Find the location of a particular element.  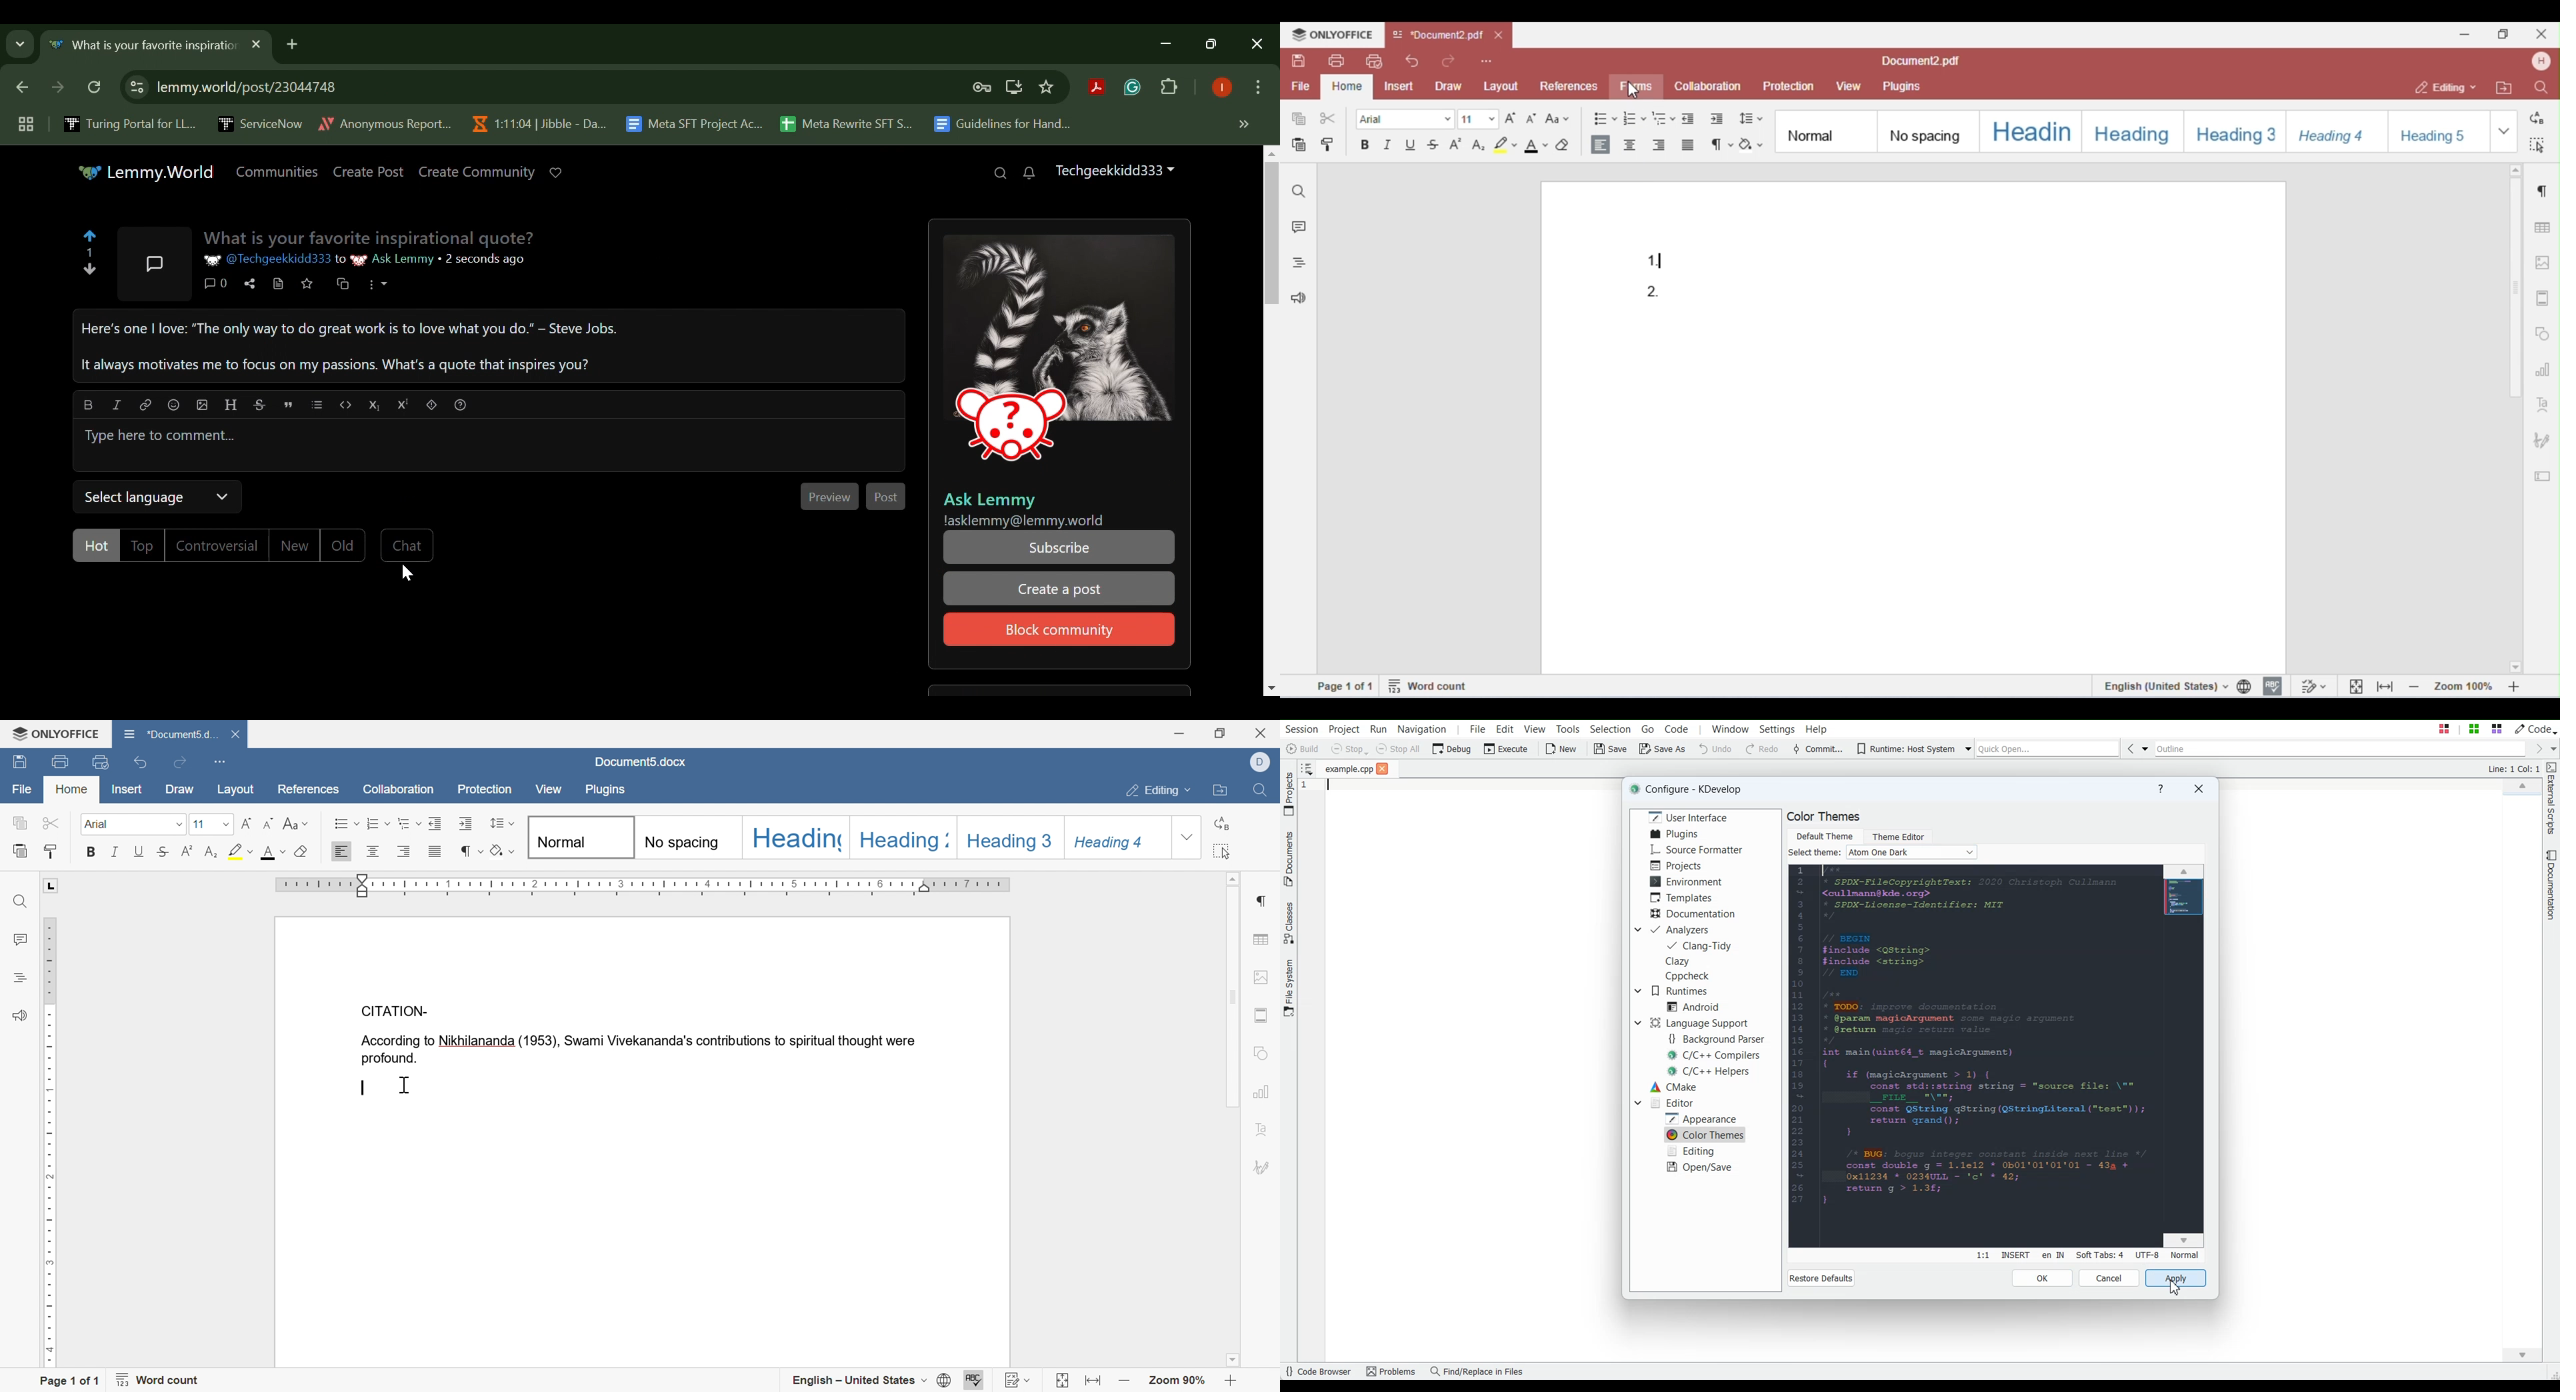

redo is located at coordinates (183, 763).